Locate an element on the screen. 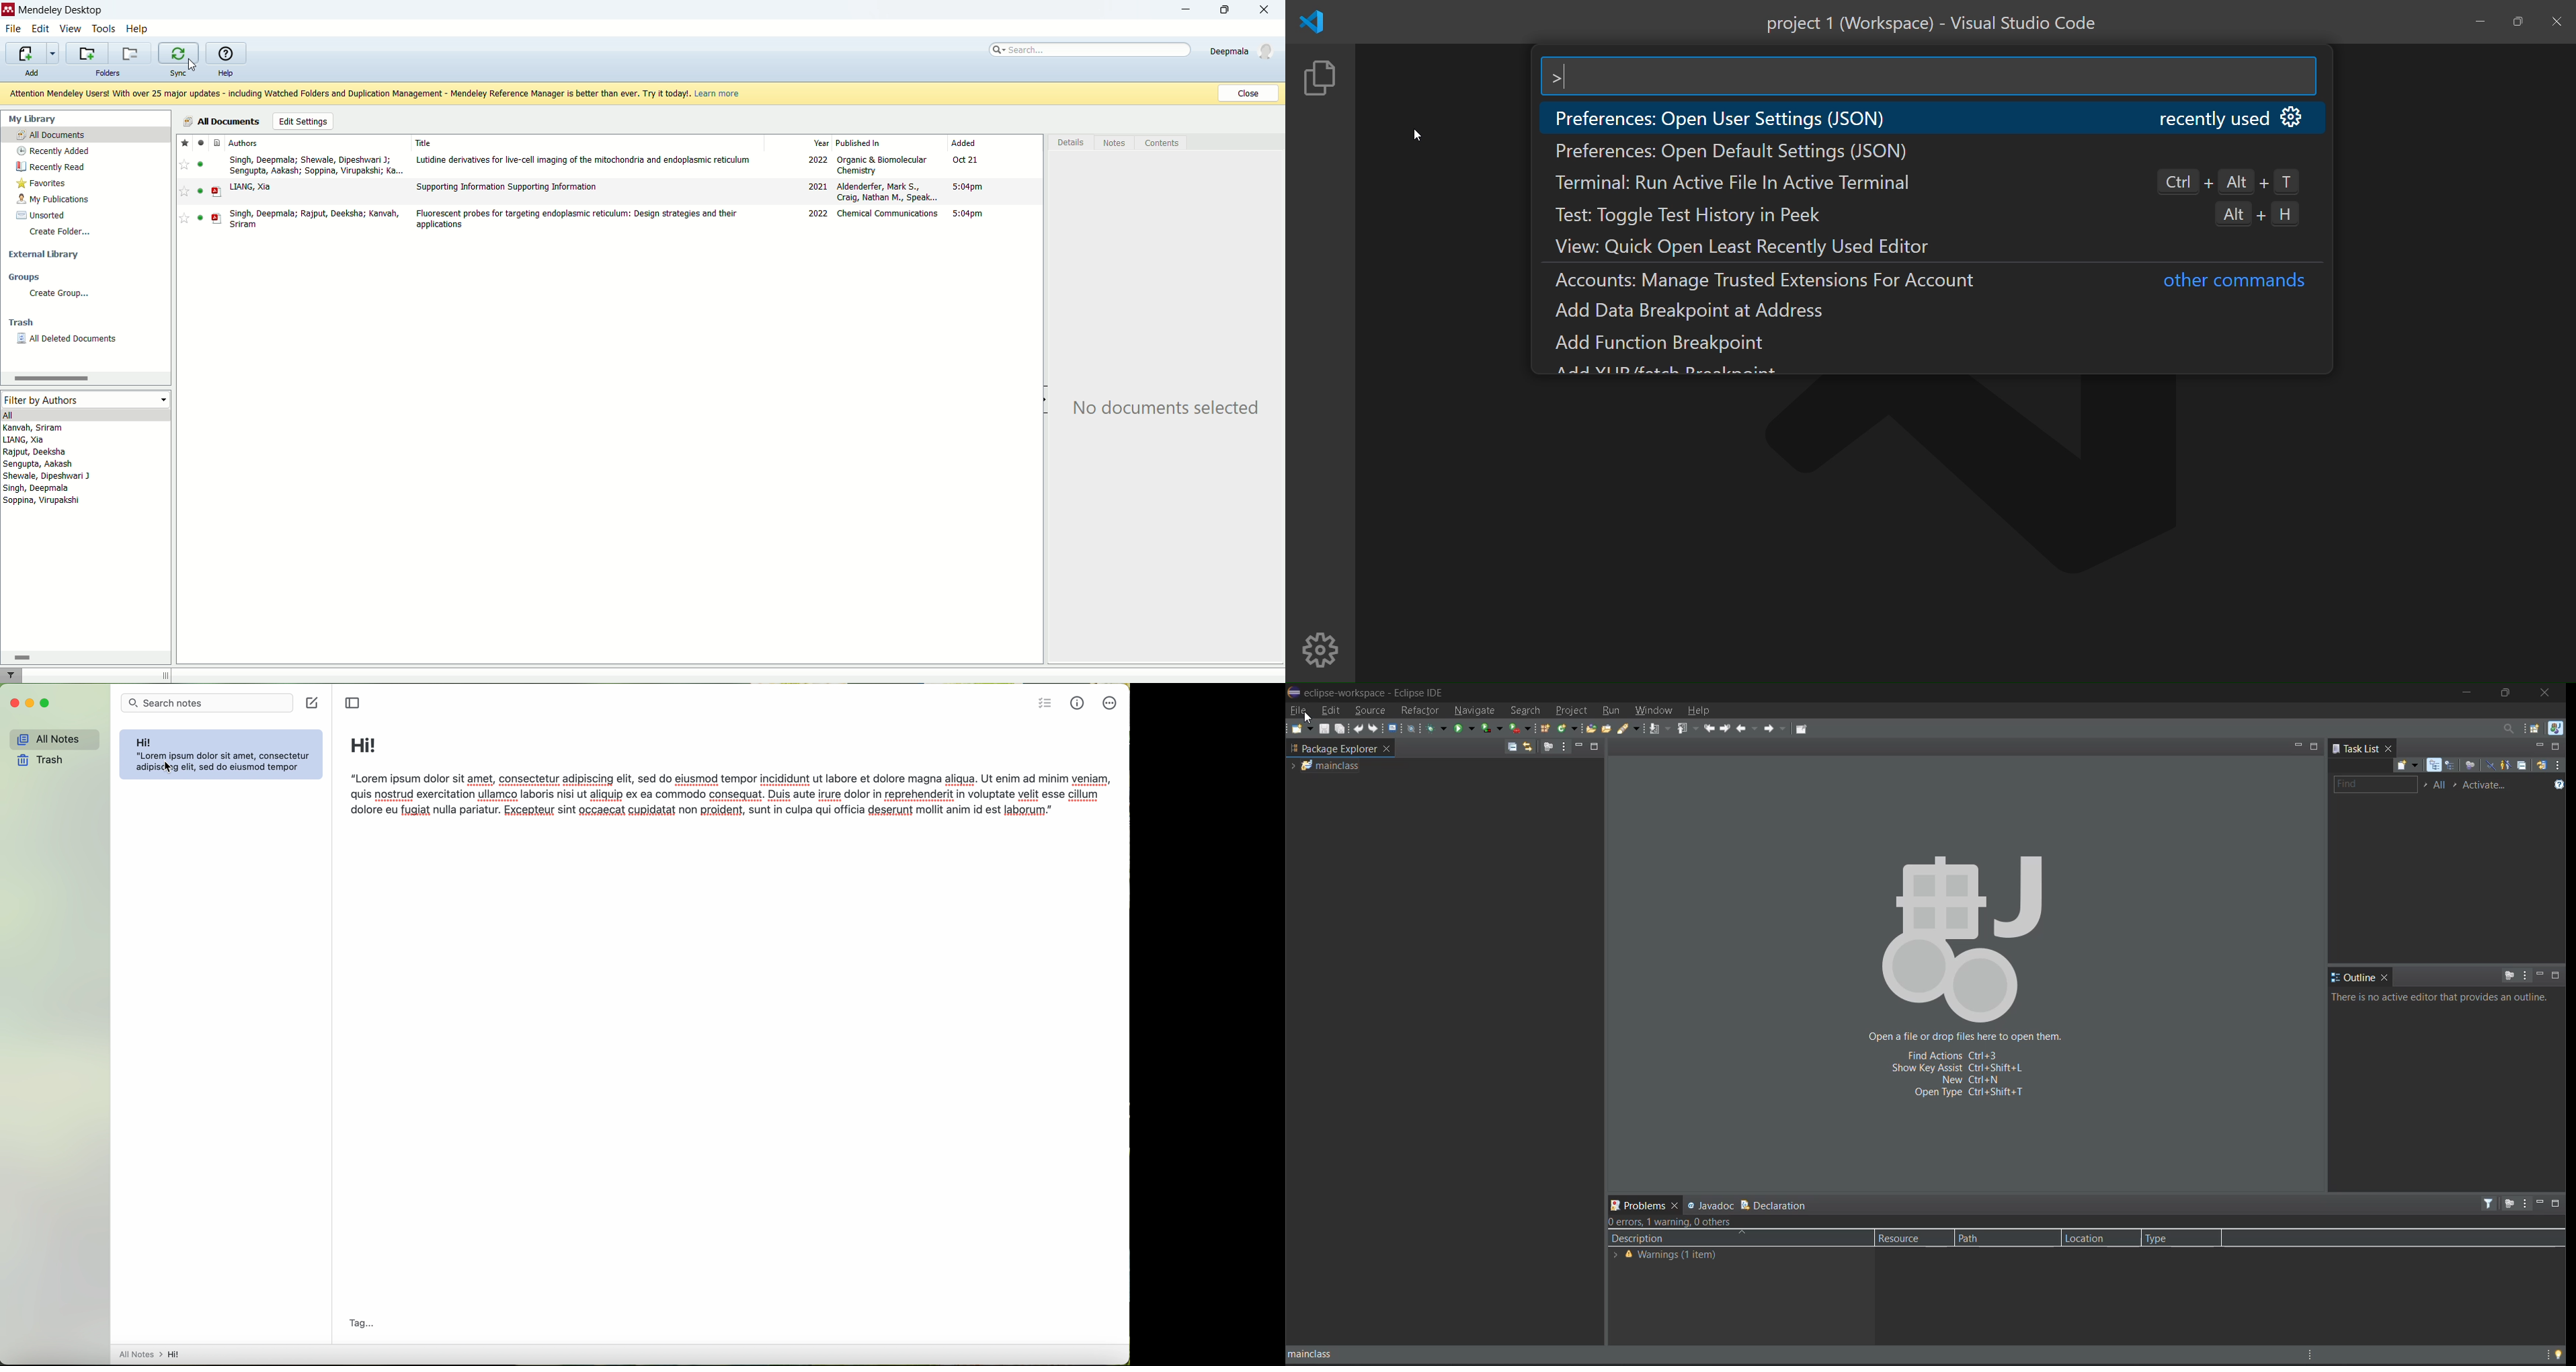 The width and height of the screenshot is (2576, 1372). 2022 is located at coordinates (818, 164).